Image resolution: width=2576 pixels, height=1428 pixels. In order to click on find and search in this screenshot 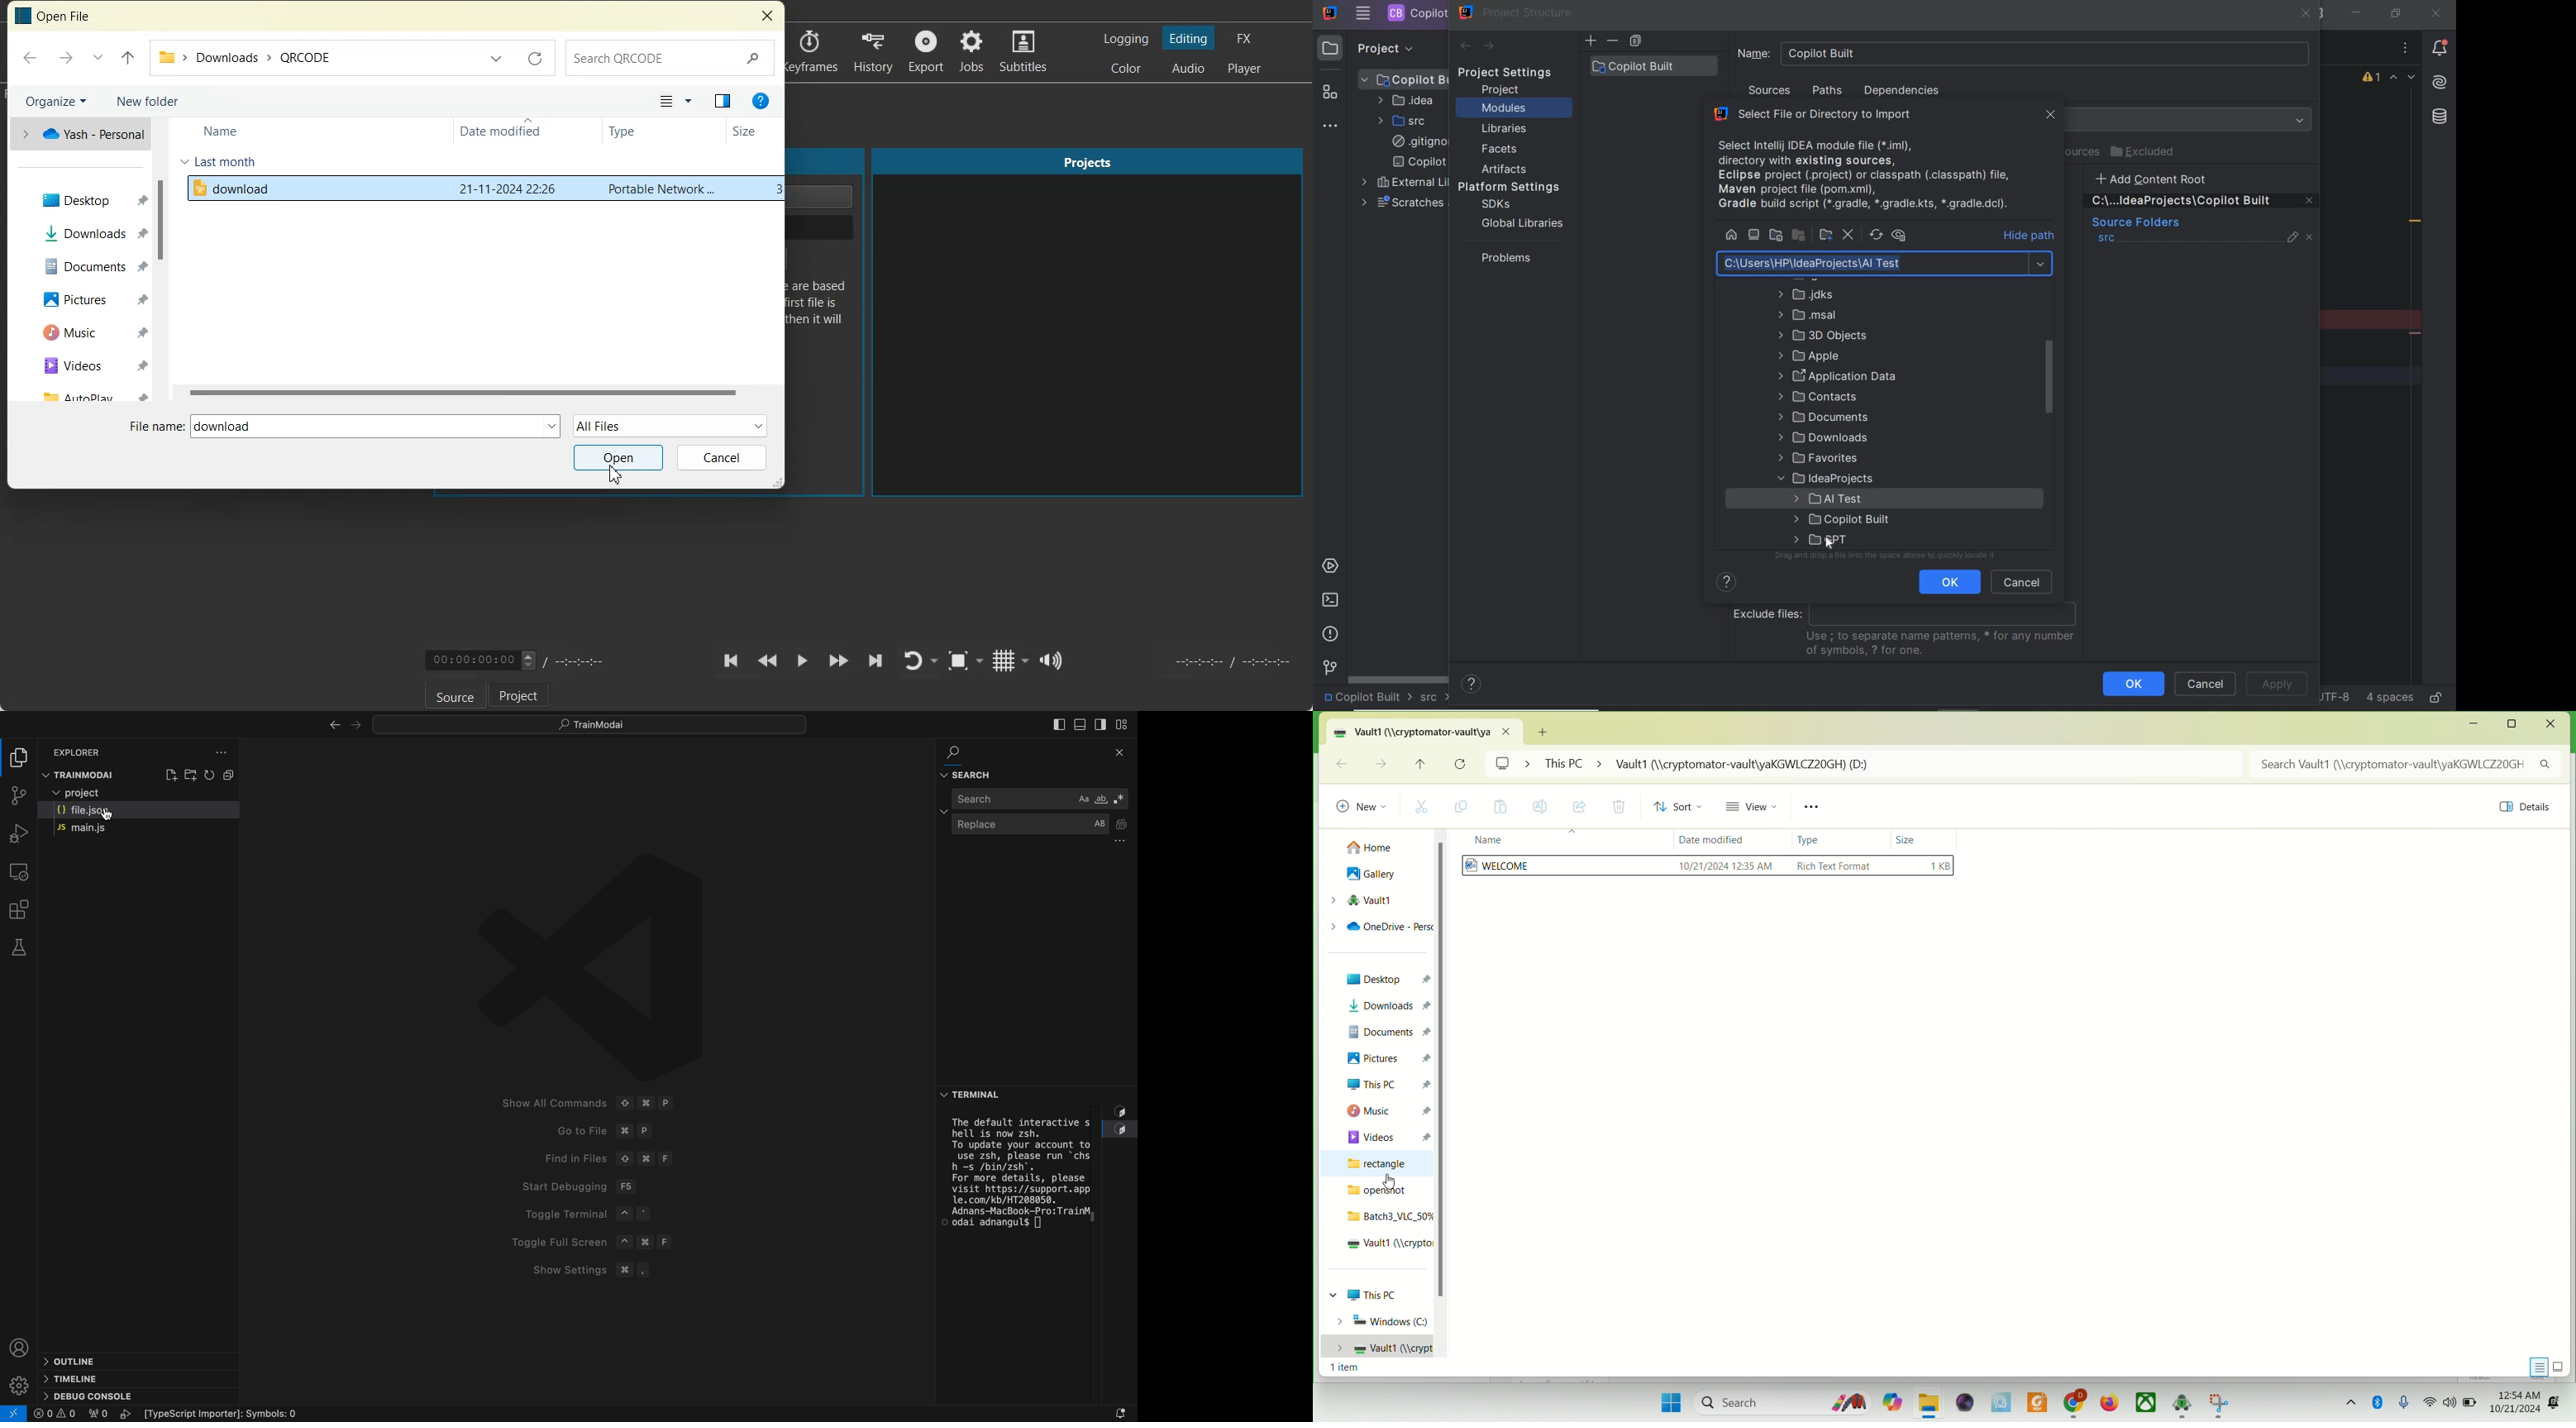, I will do `click(1040, 773)`.